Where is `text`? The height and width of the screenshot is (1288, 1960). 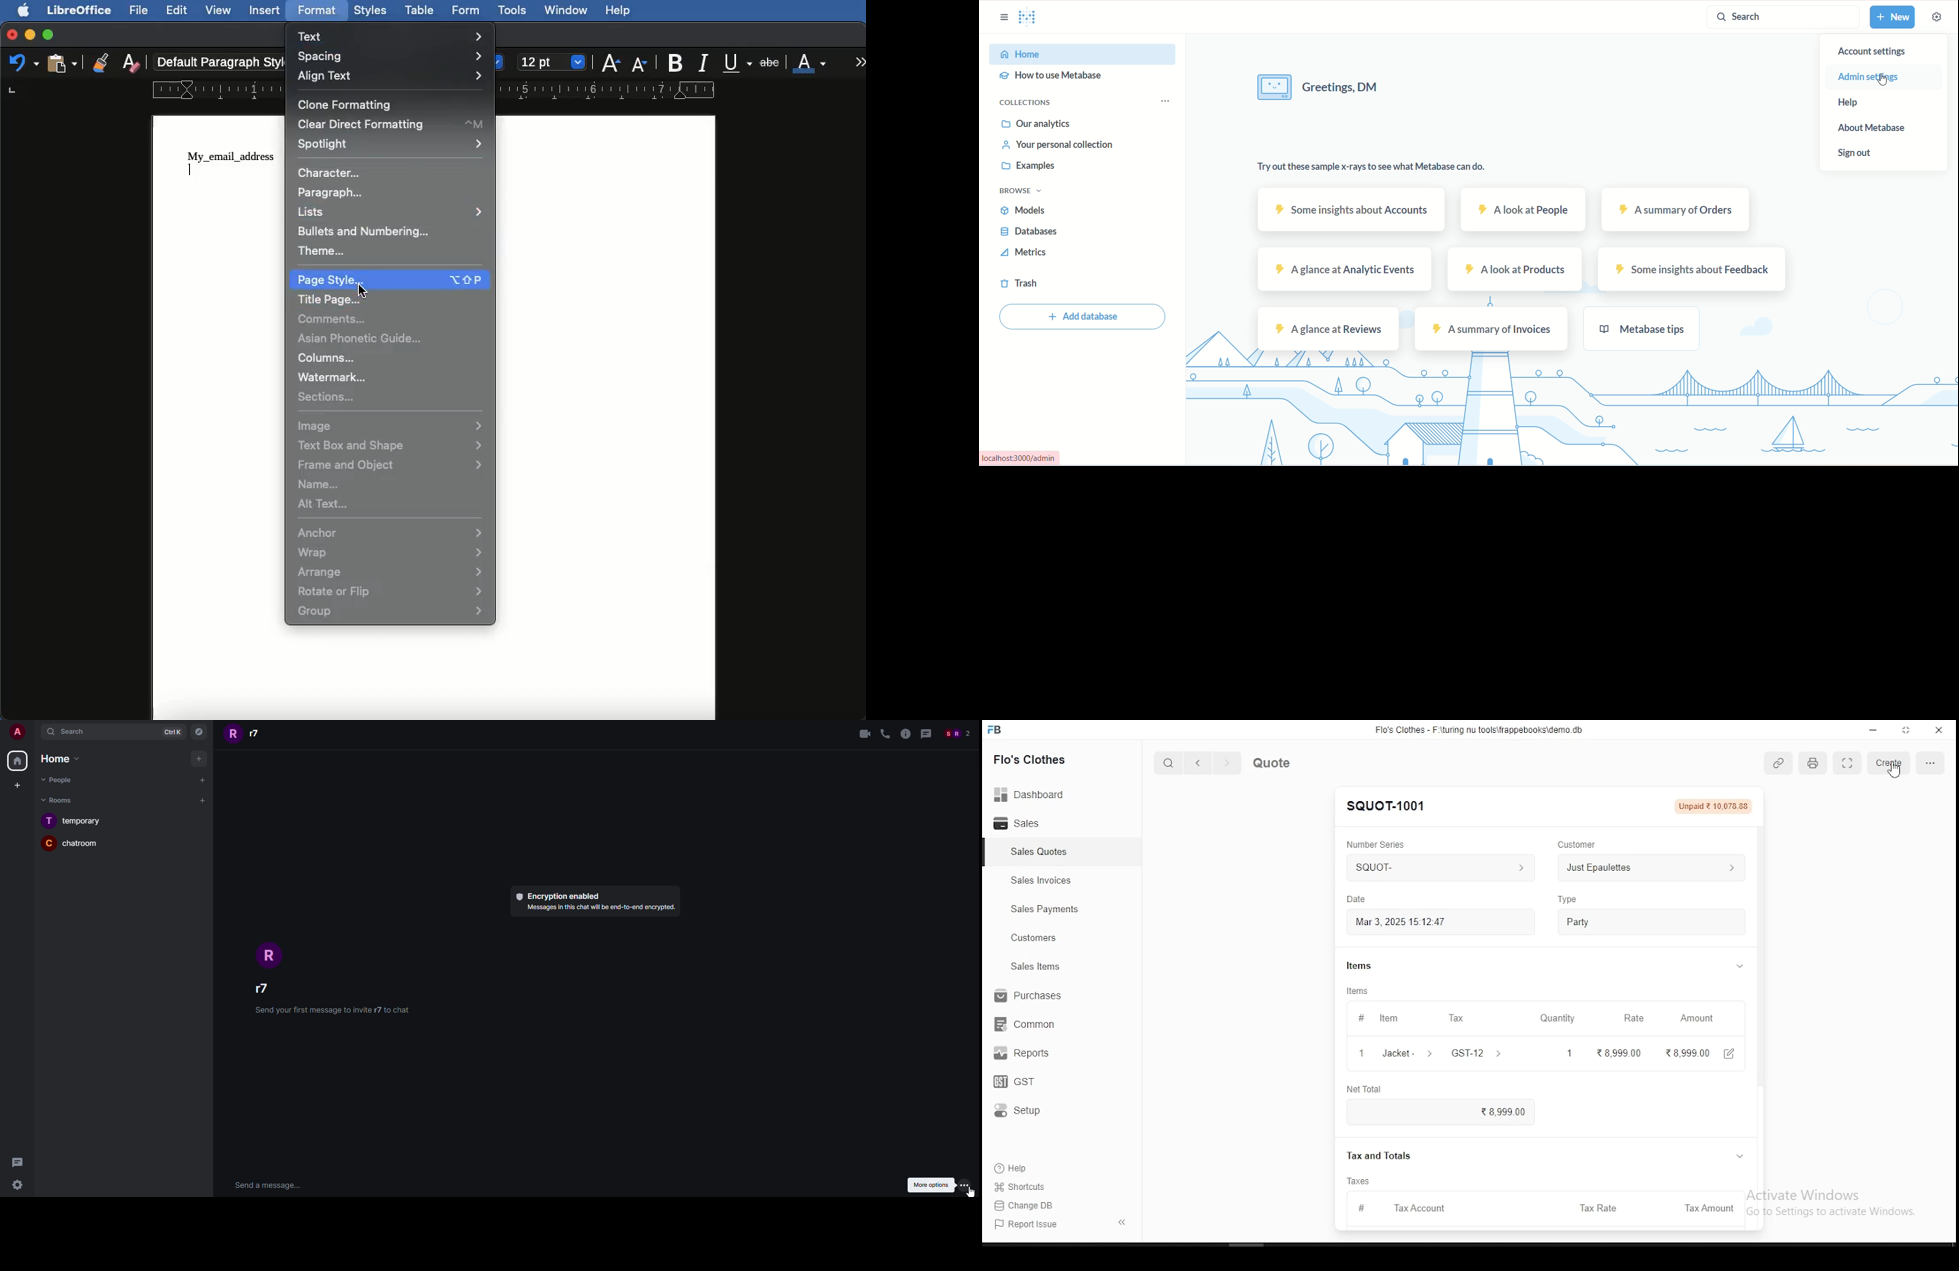
text is located at coordinates (331, 1010).